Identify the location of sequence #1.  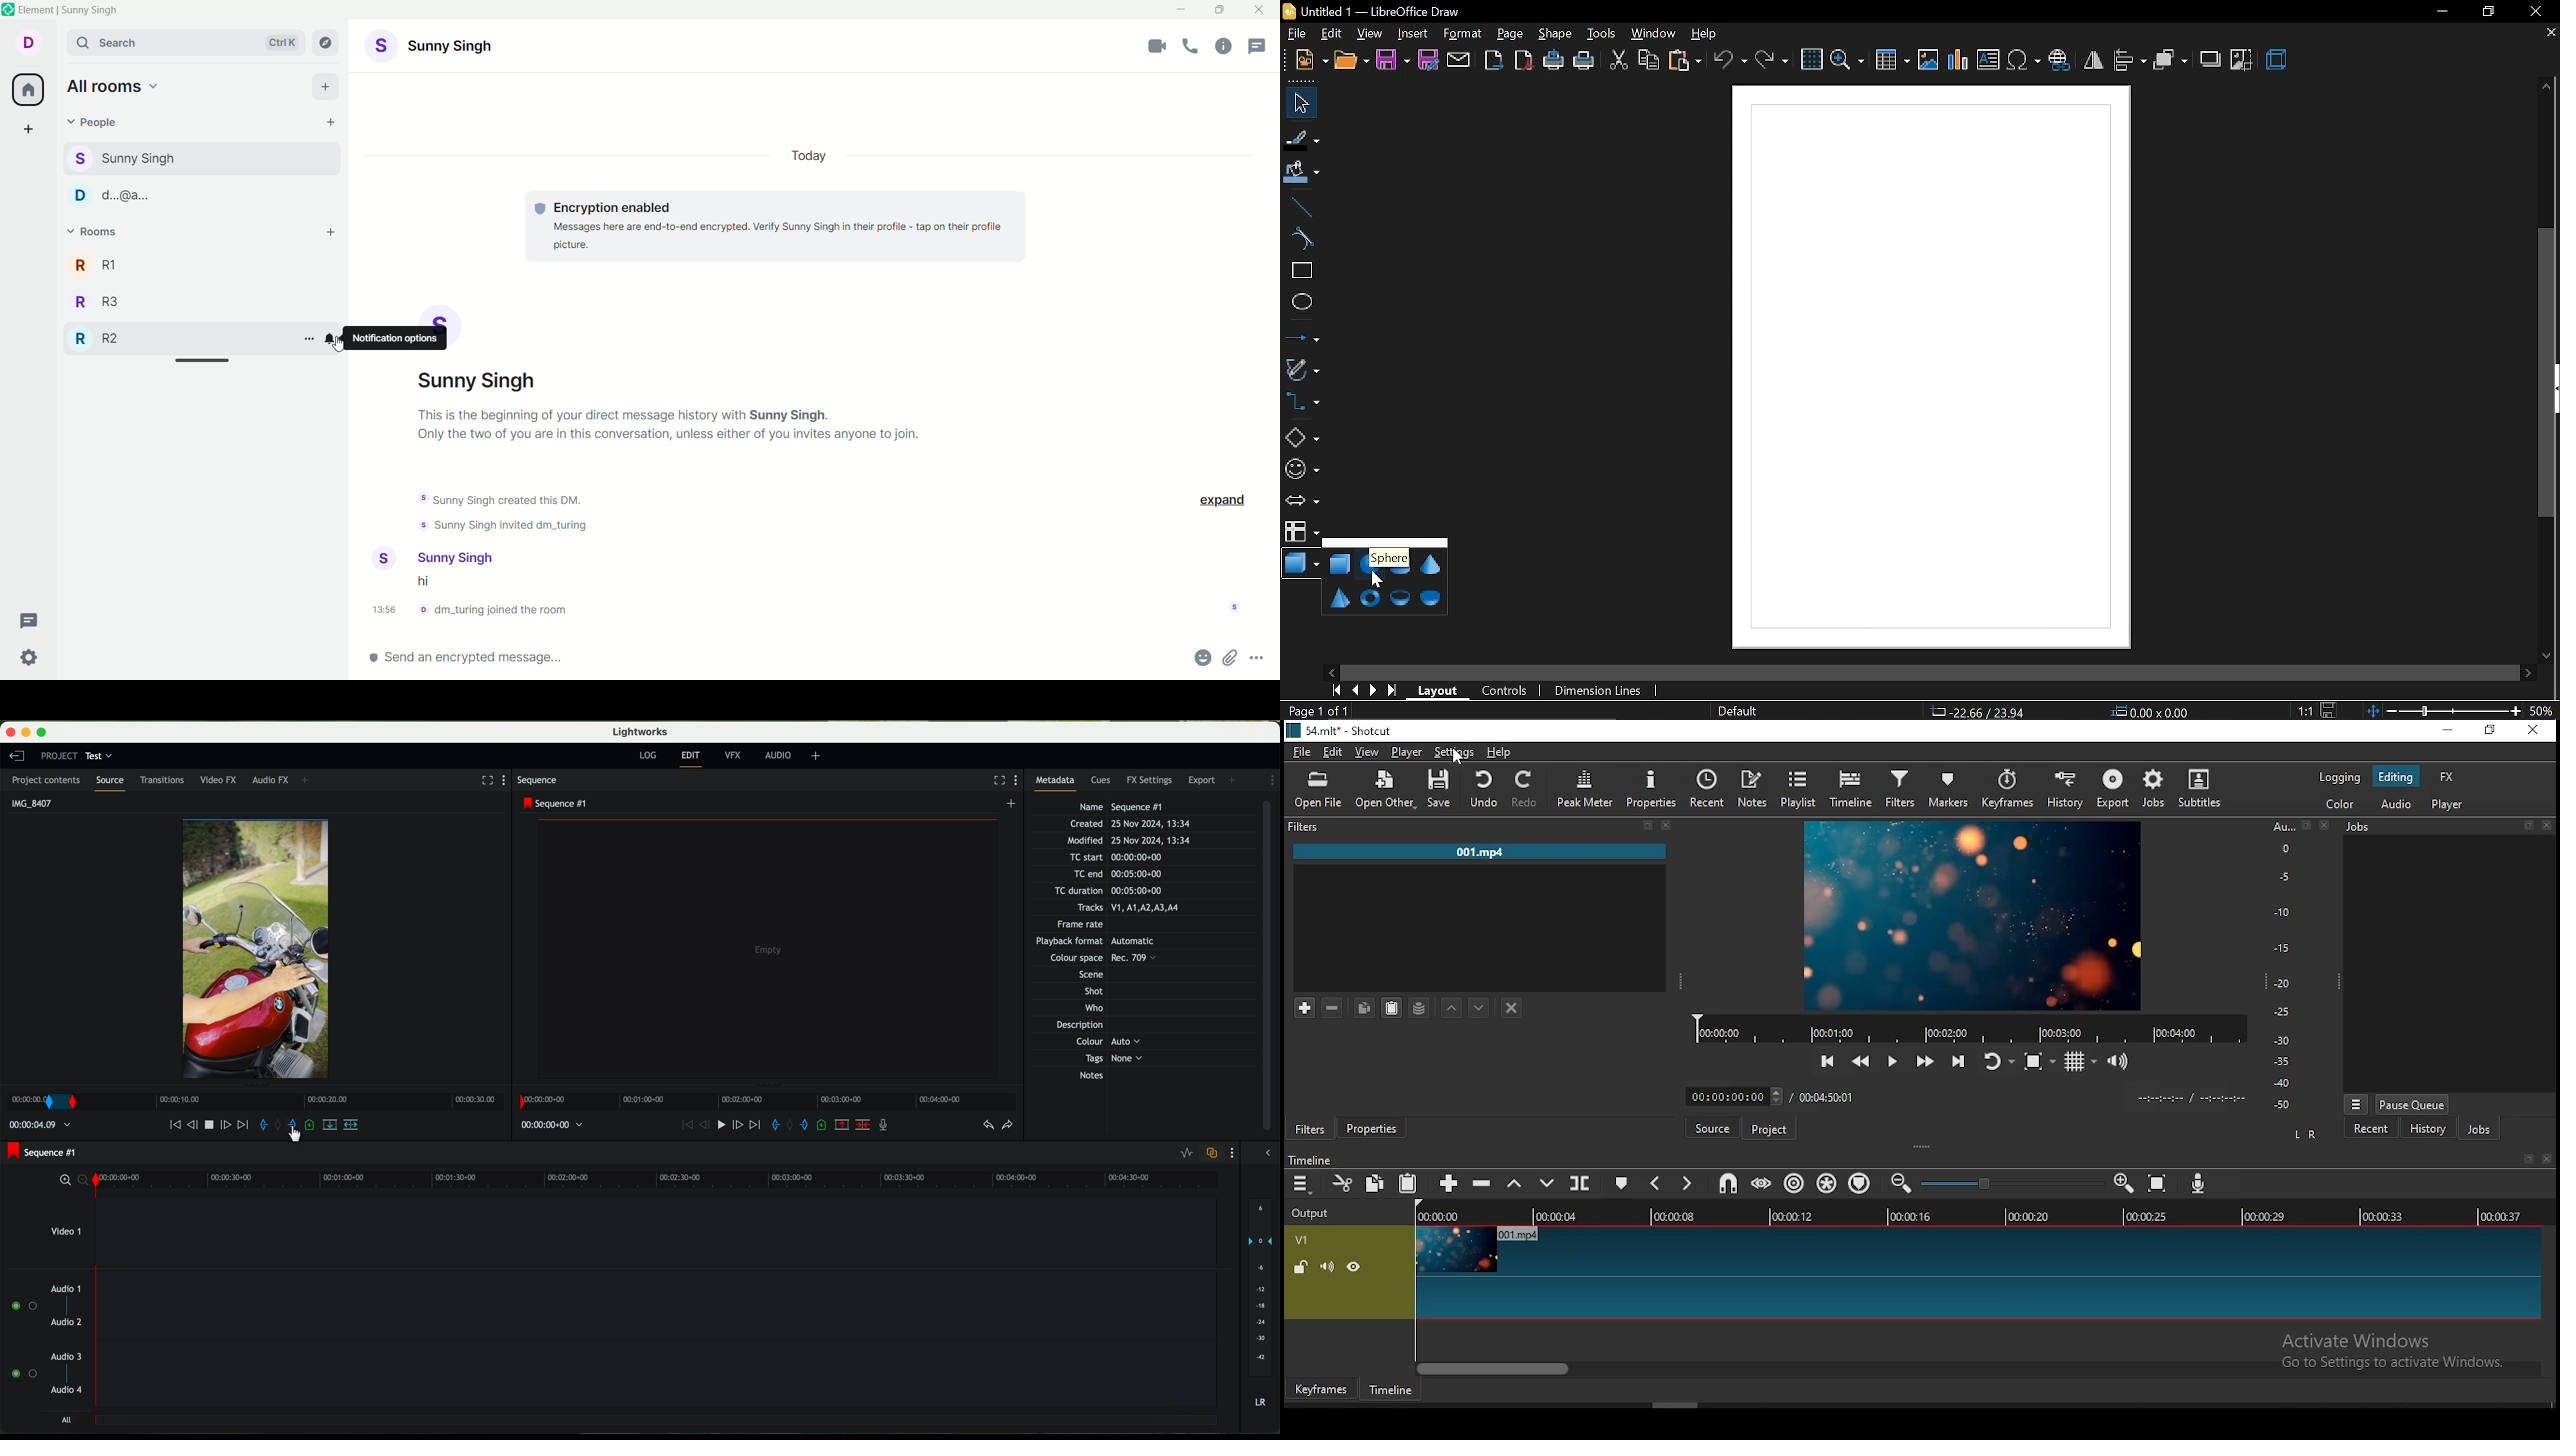
(555, 804).